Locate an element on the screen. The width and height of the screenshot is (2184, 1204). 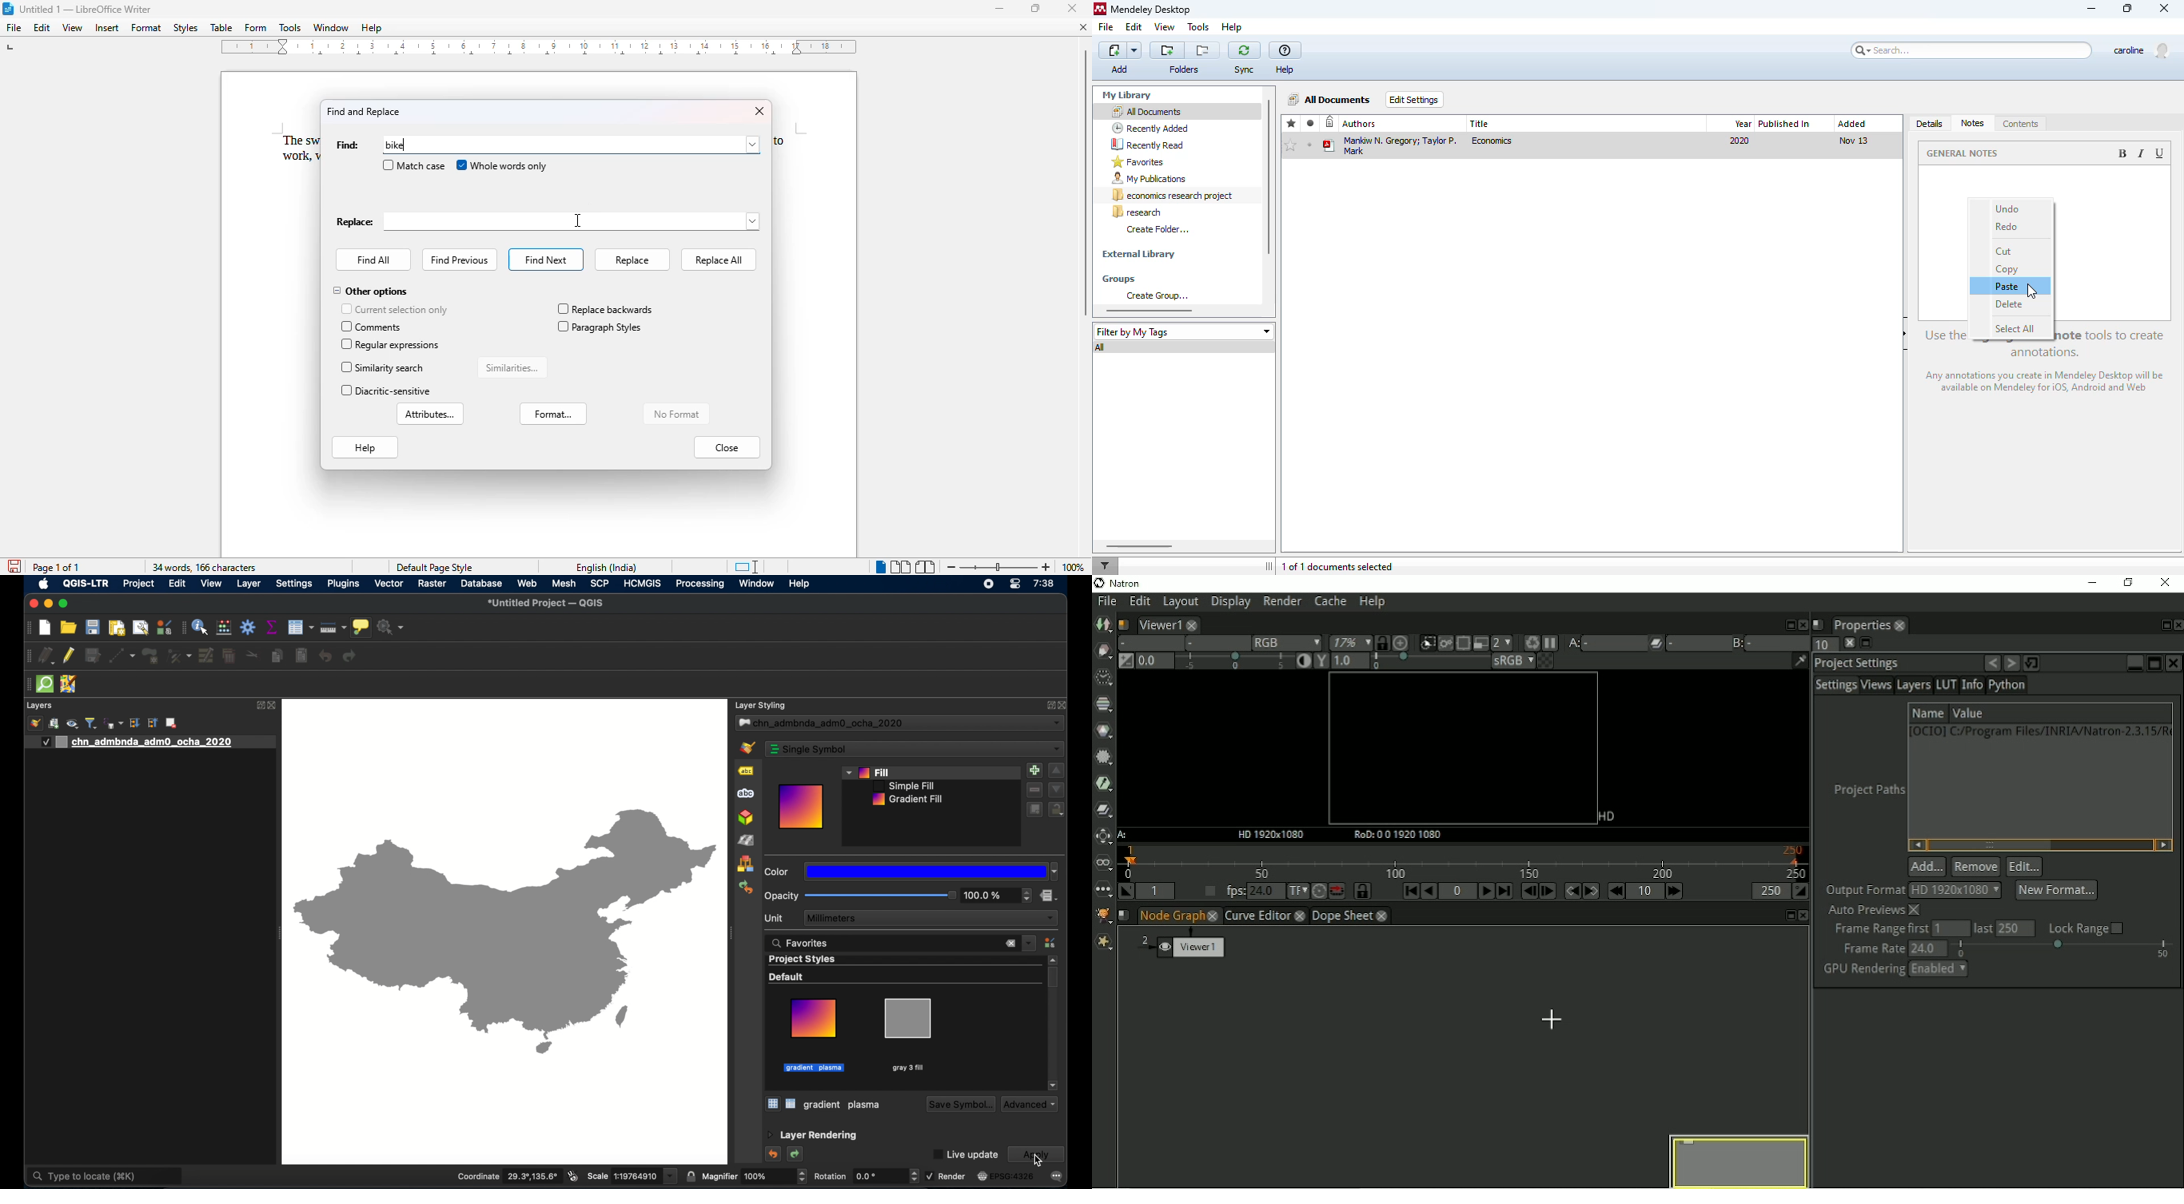
undo is located at coordinates (775, 1154).